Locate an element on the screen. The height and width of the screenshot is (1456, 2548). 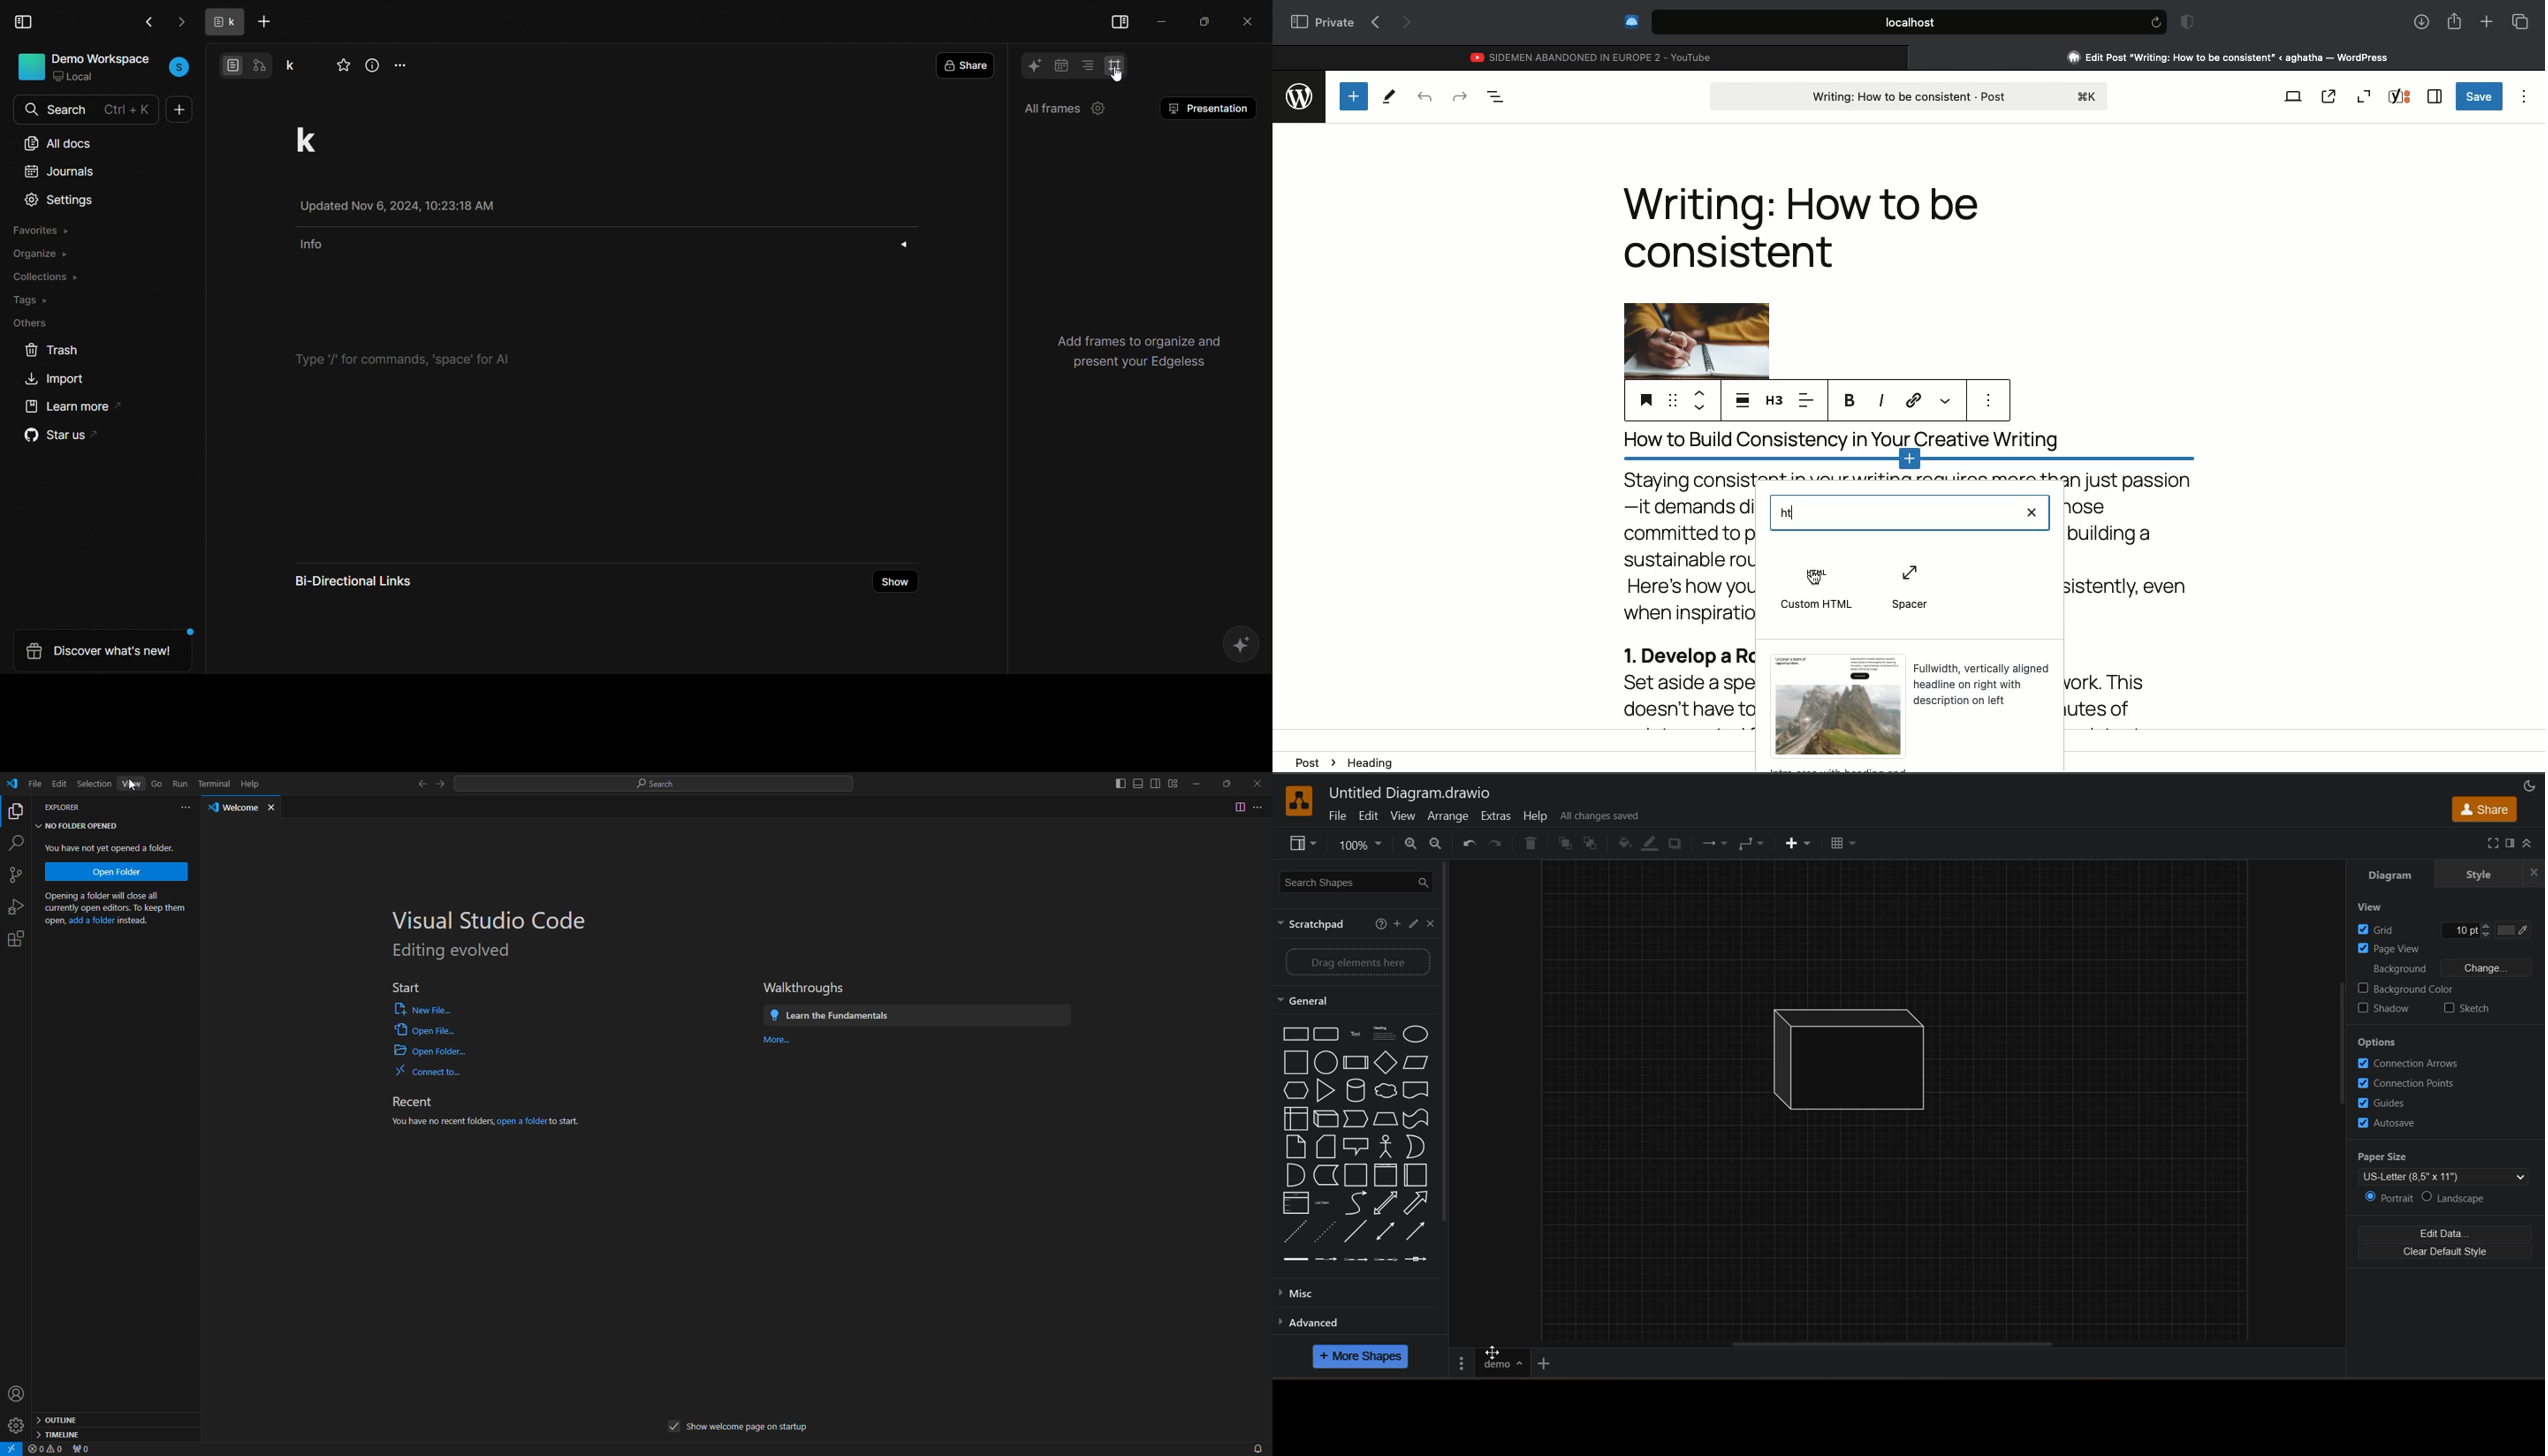
timeline is located at coordinates (66, 1435).